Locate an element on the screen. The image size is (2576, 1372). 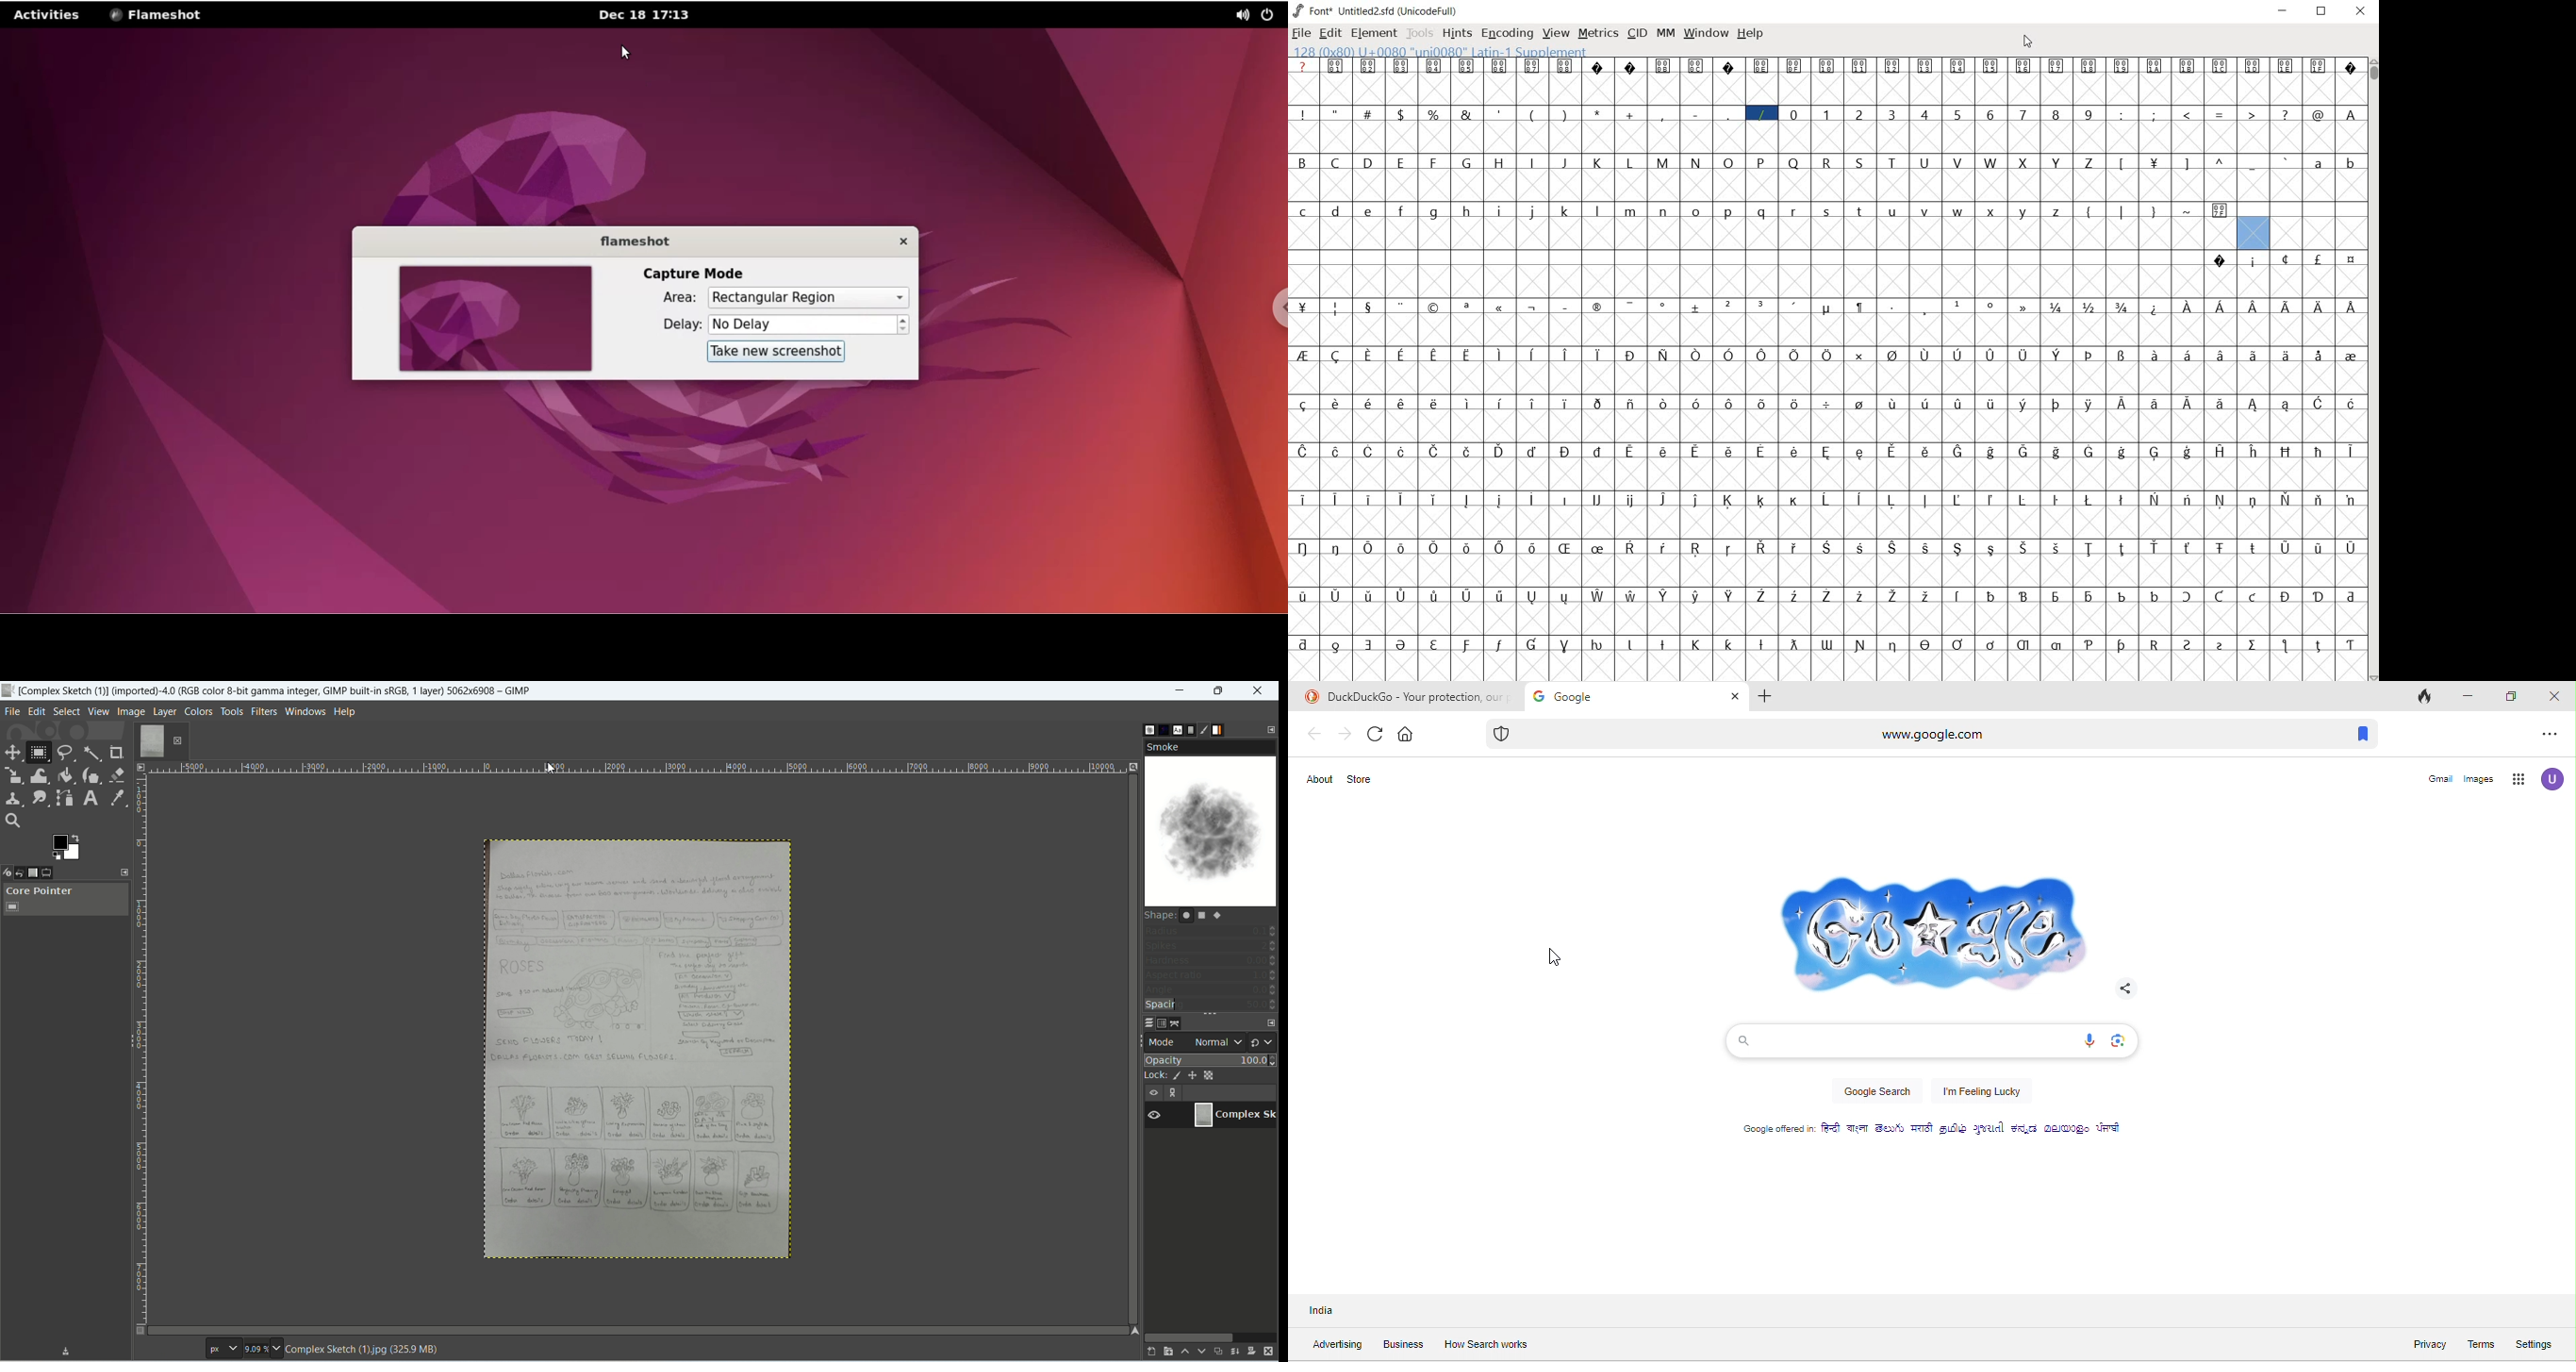
glyph is located at coordinates (1859, 596).